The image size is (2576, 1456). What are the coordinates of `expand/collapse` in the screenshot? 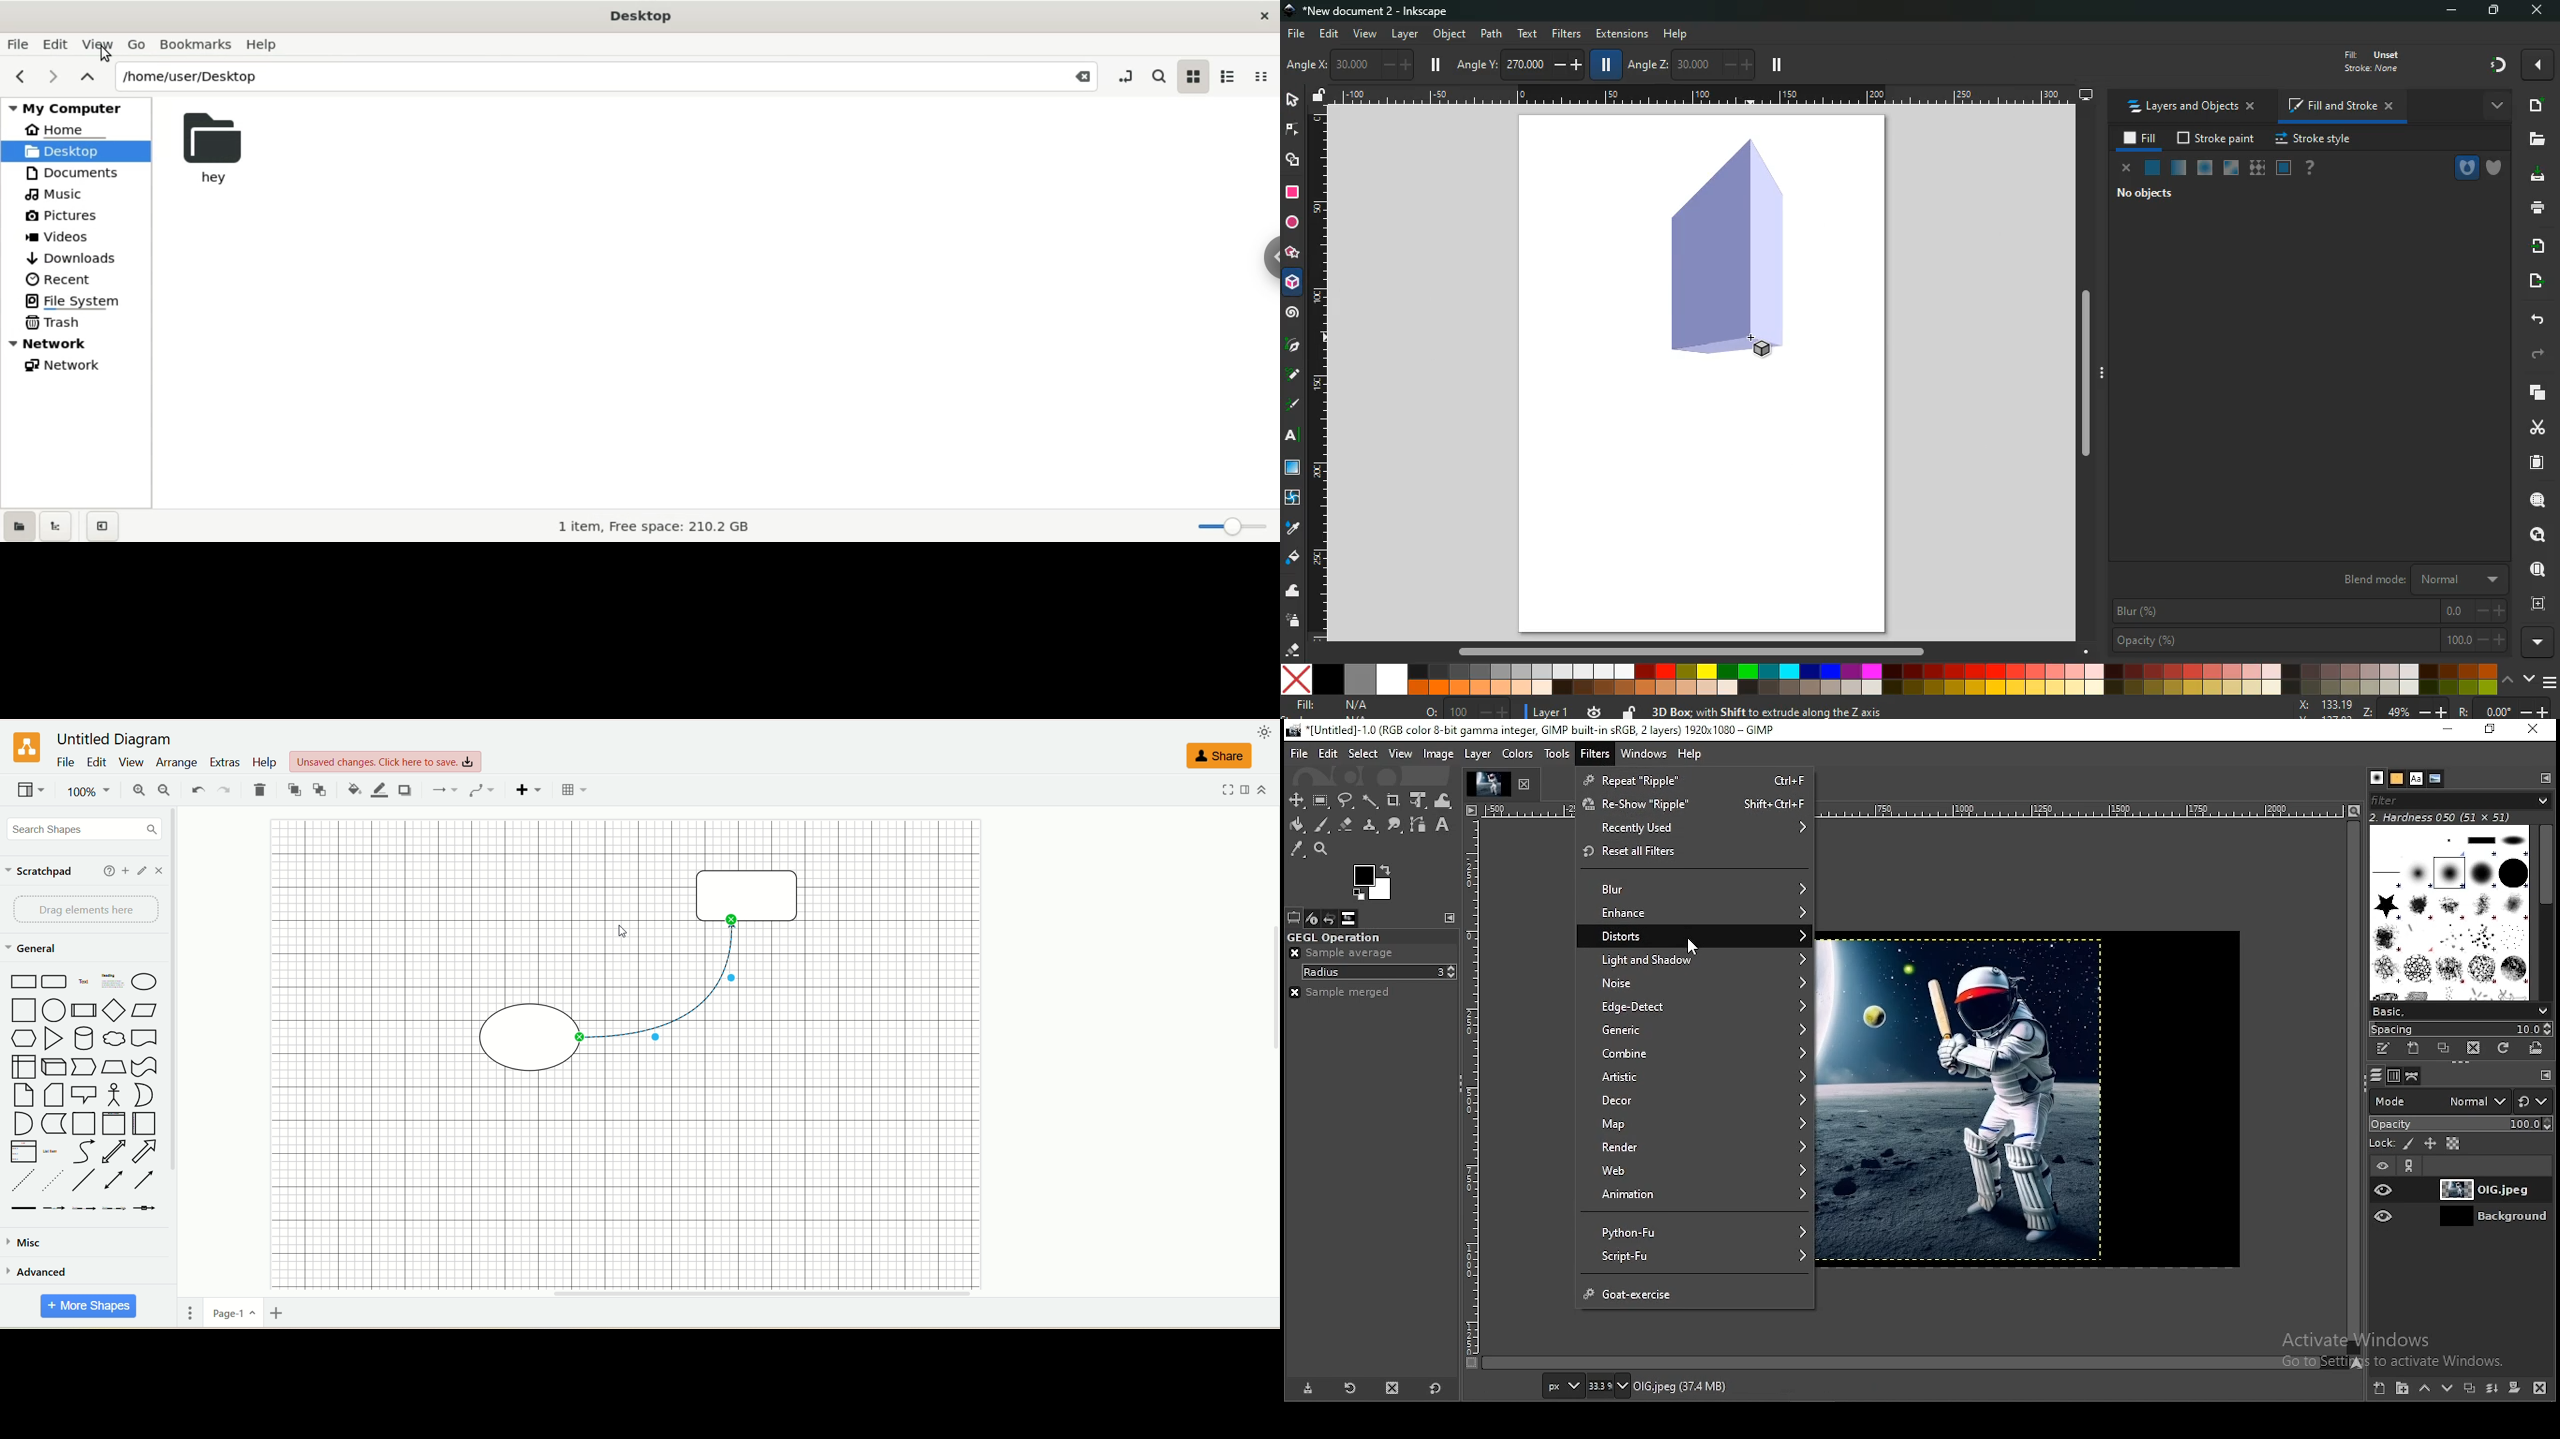 It's located at (1262, 792).